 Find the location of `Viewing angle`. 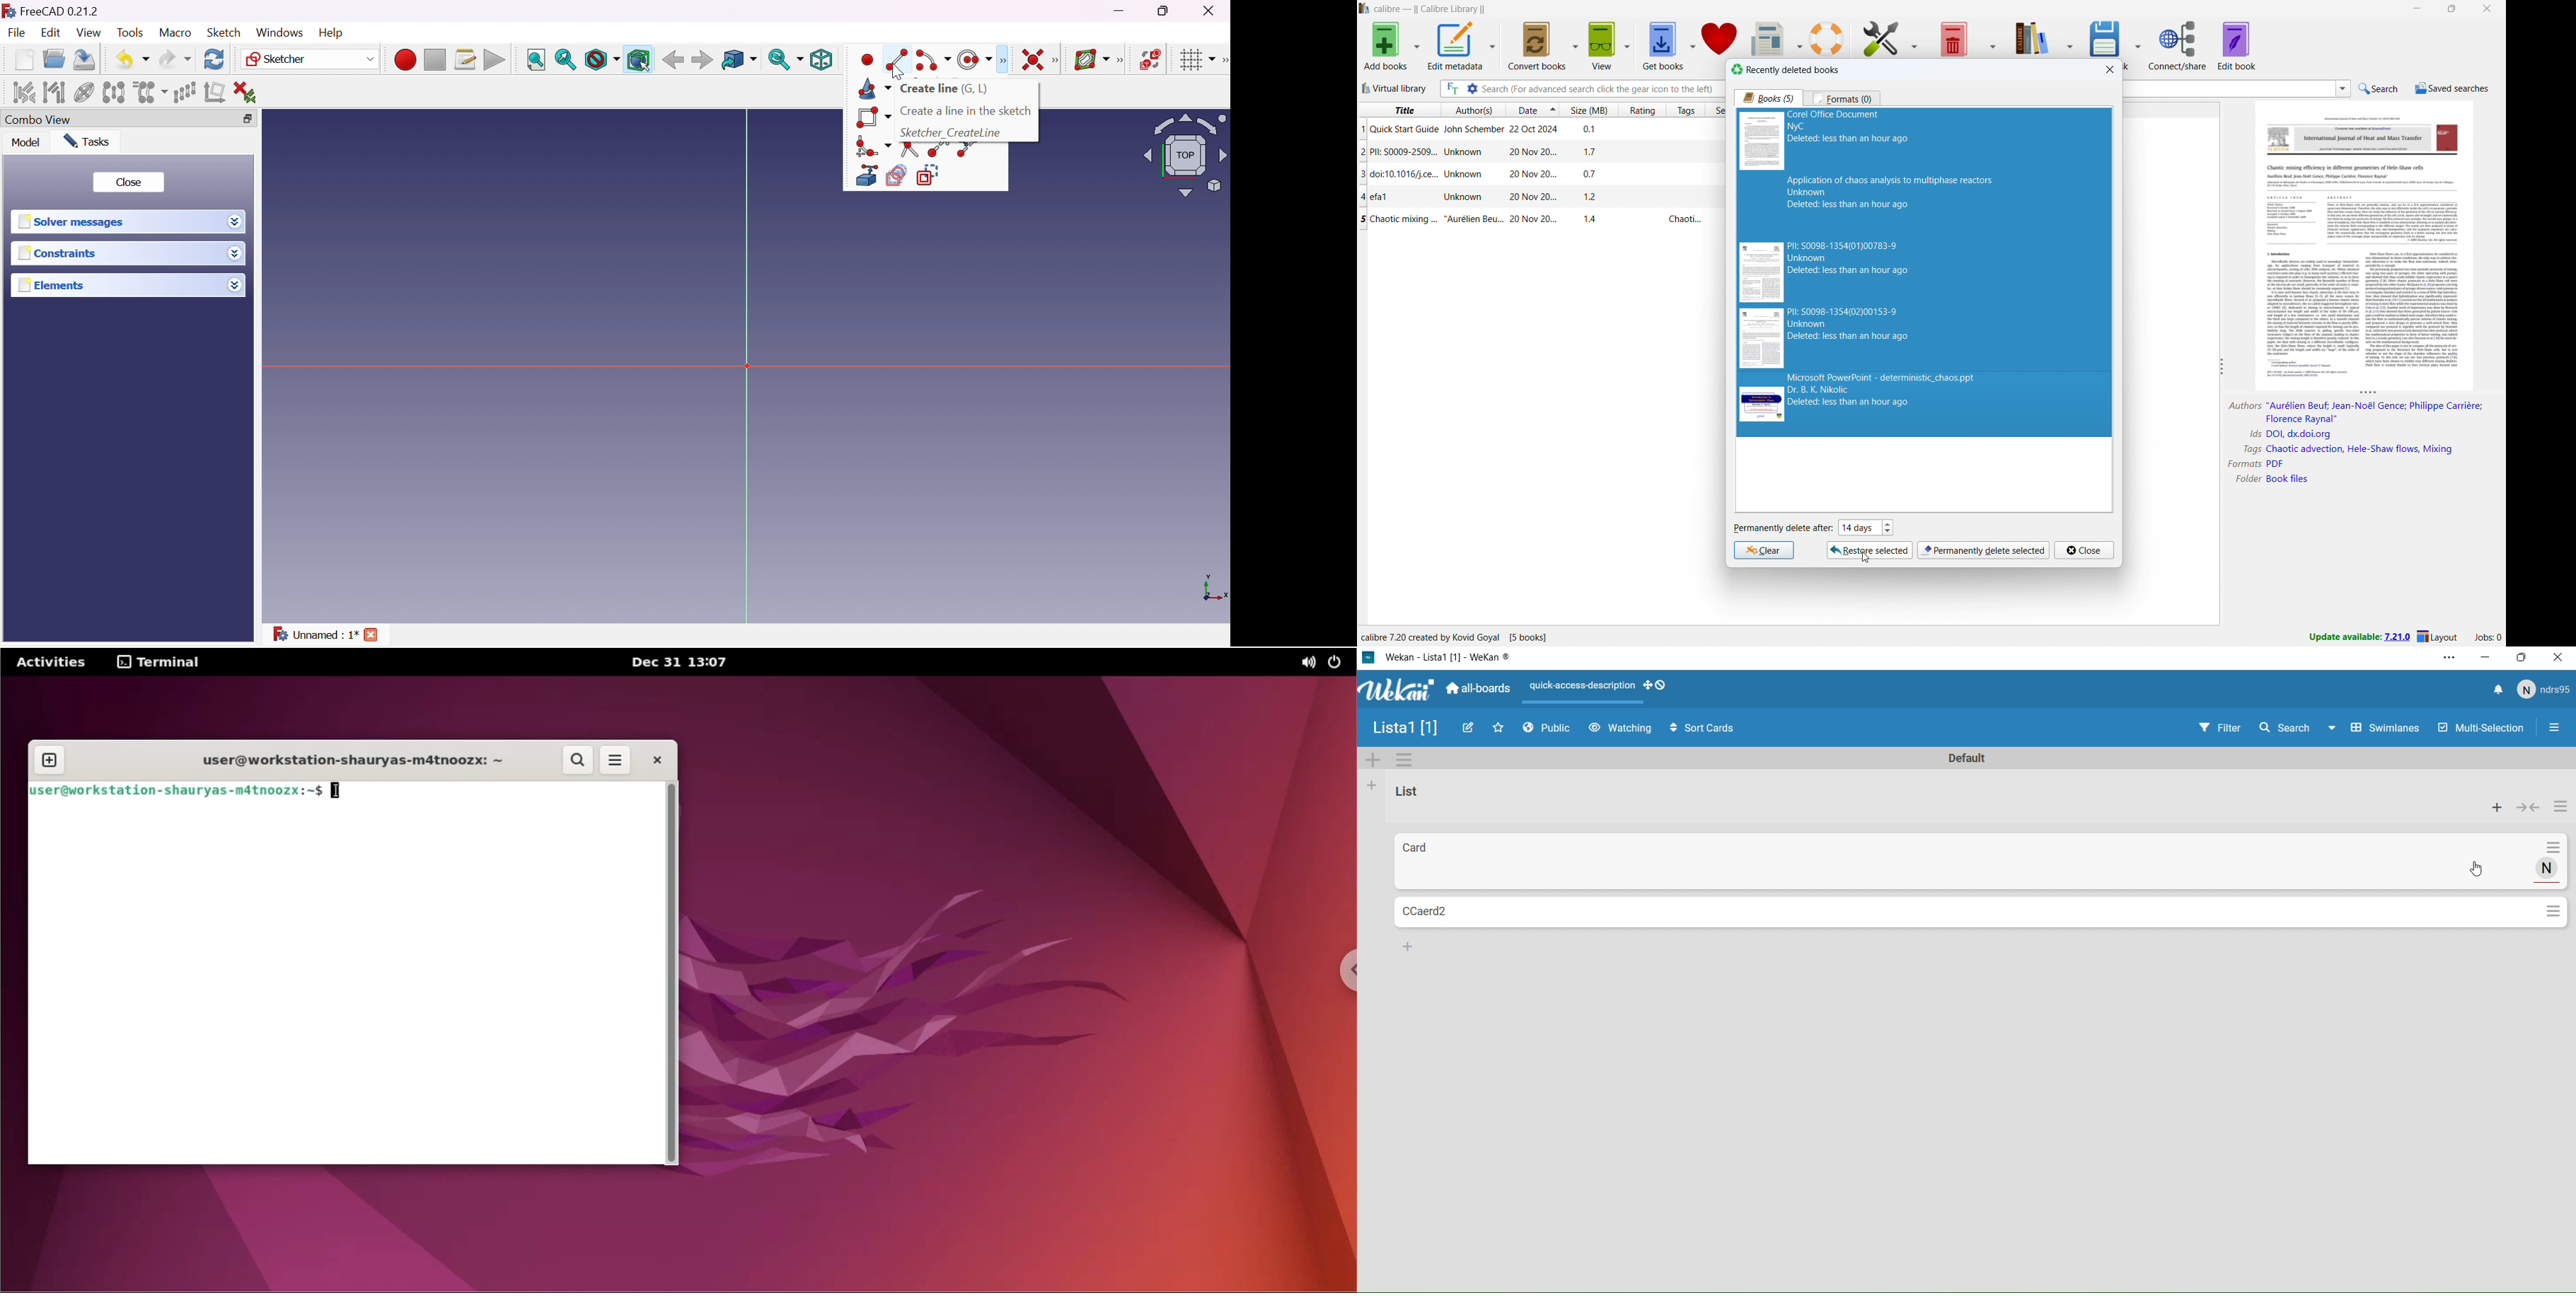

Viewing angle is located at coordinates (1187, 155).